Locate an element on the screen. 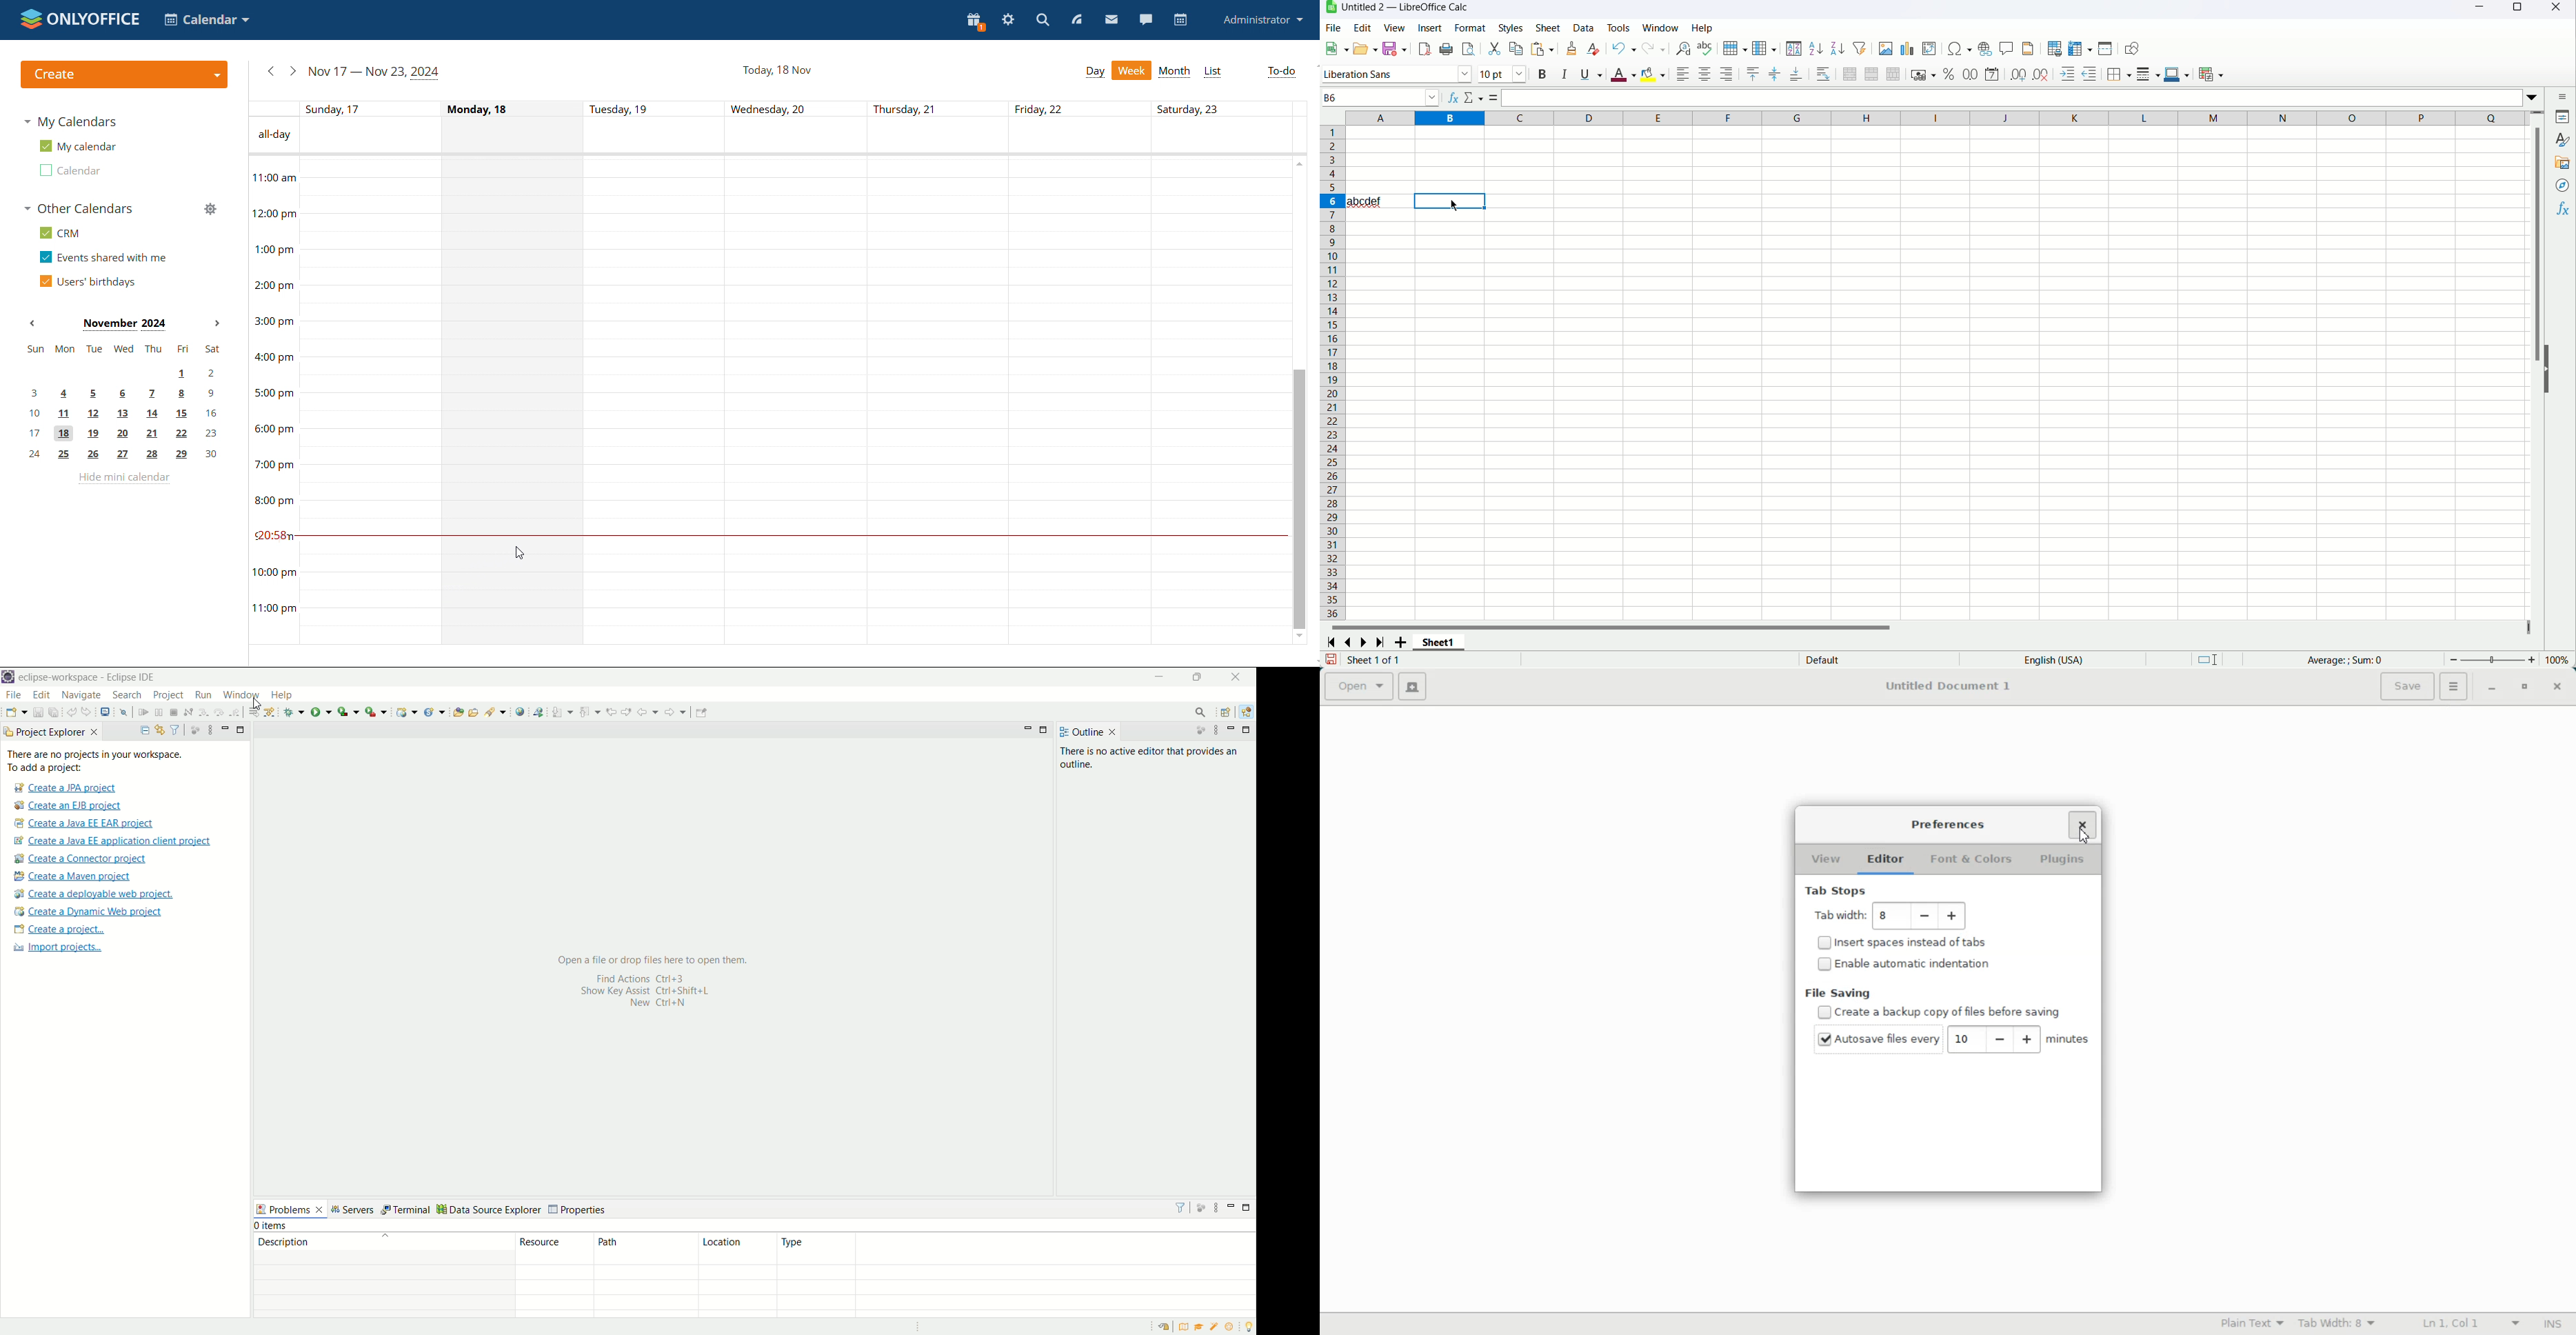  list view is located at coordinates (1212, 72).